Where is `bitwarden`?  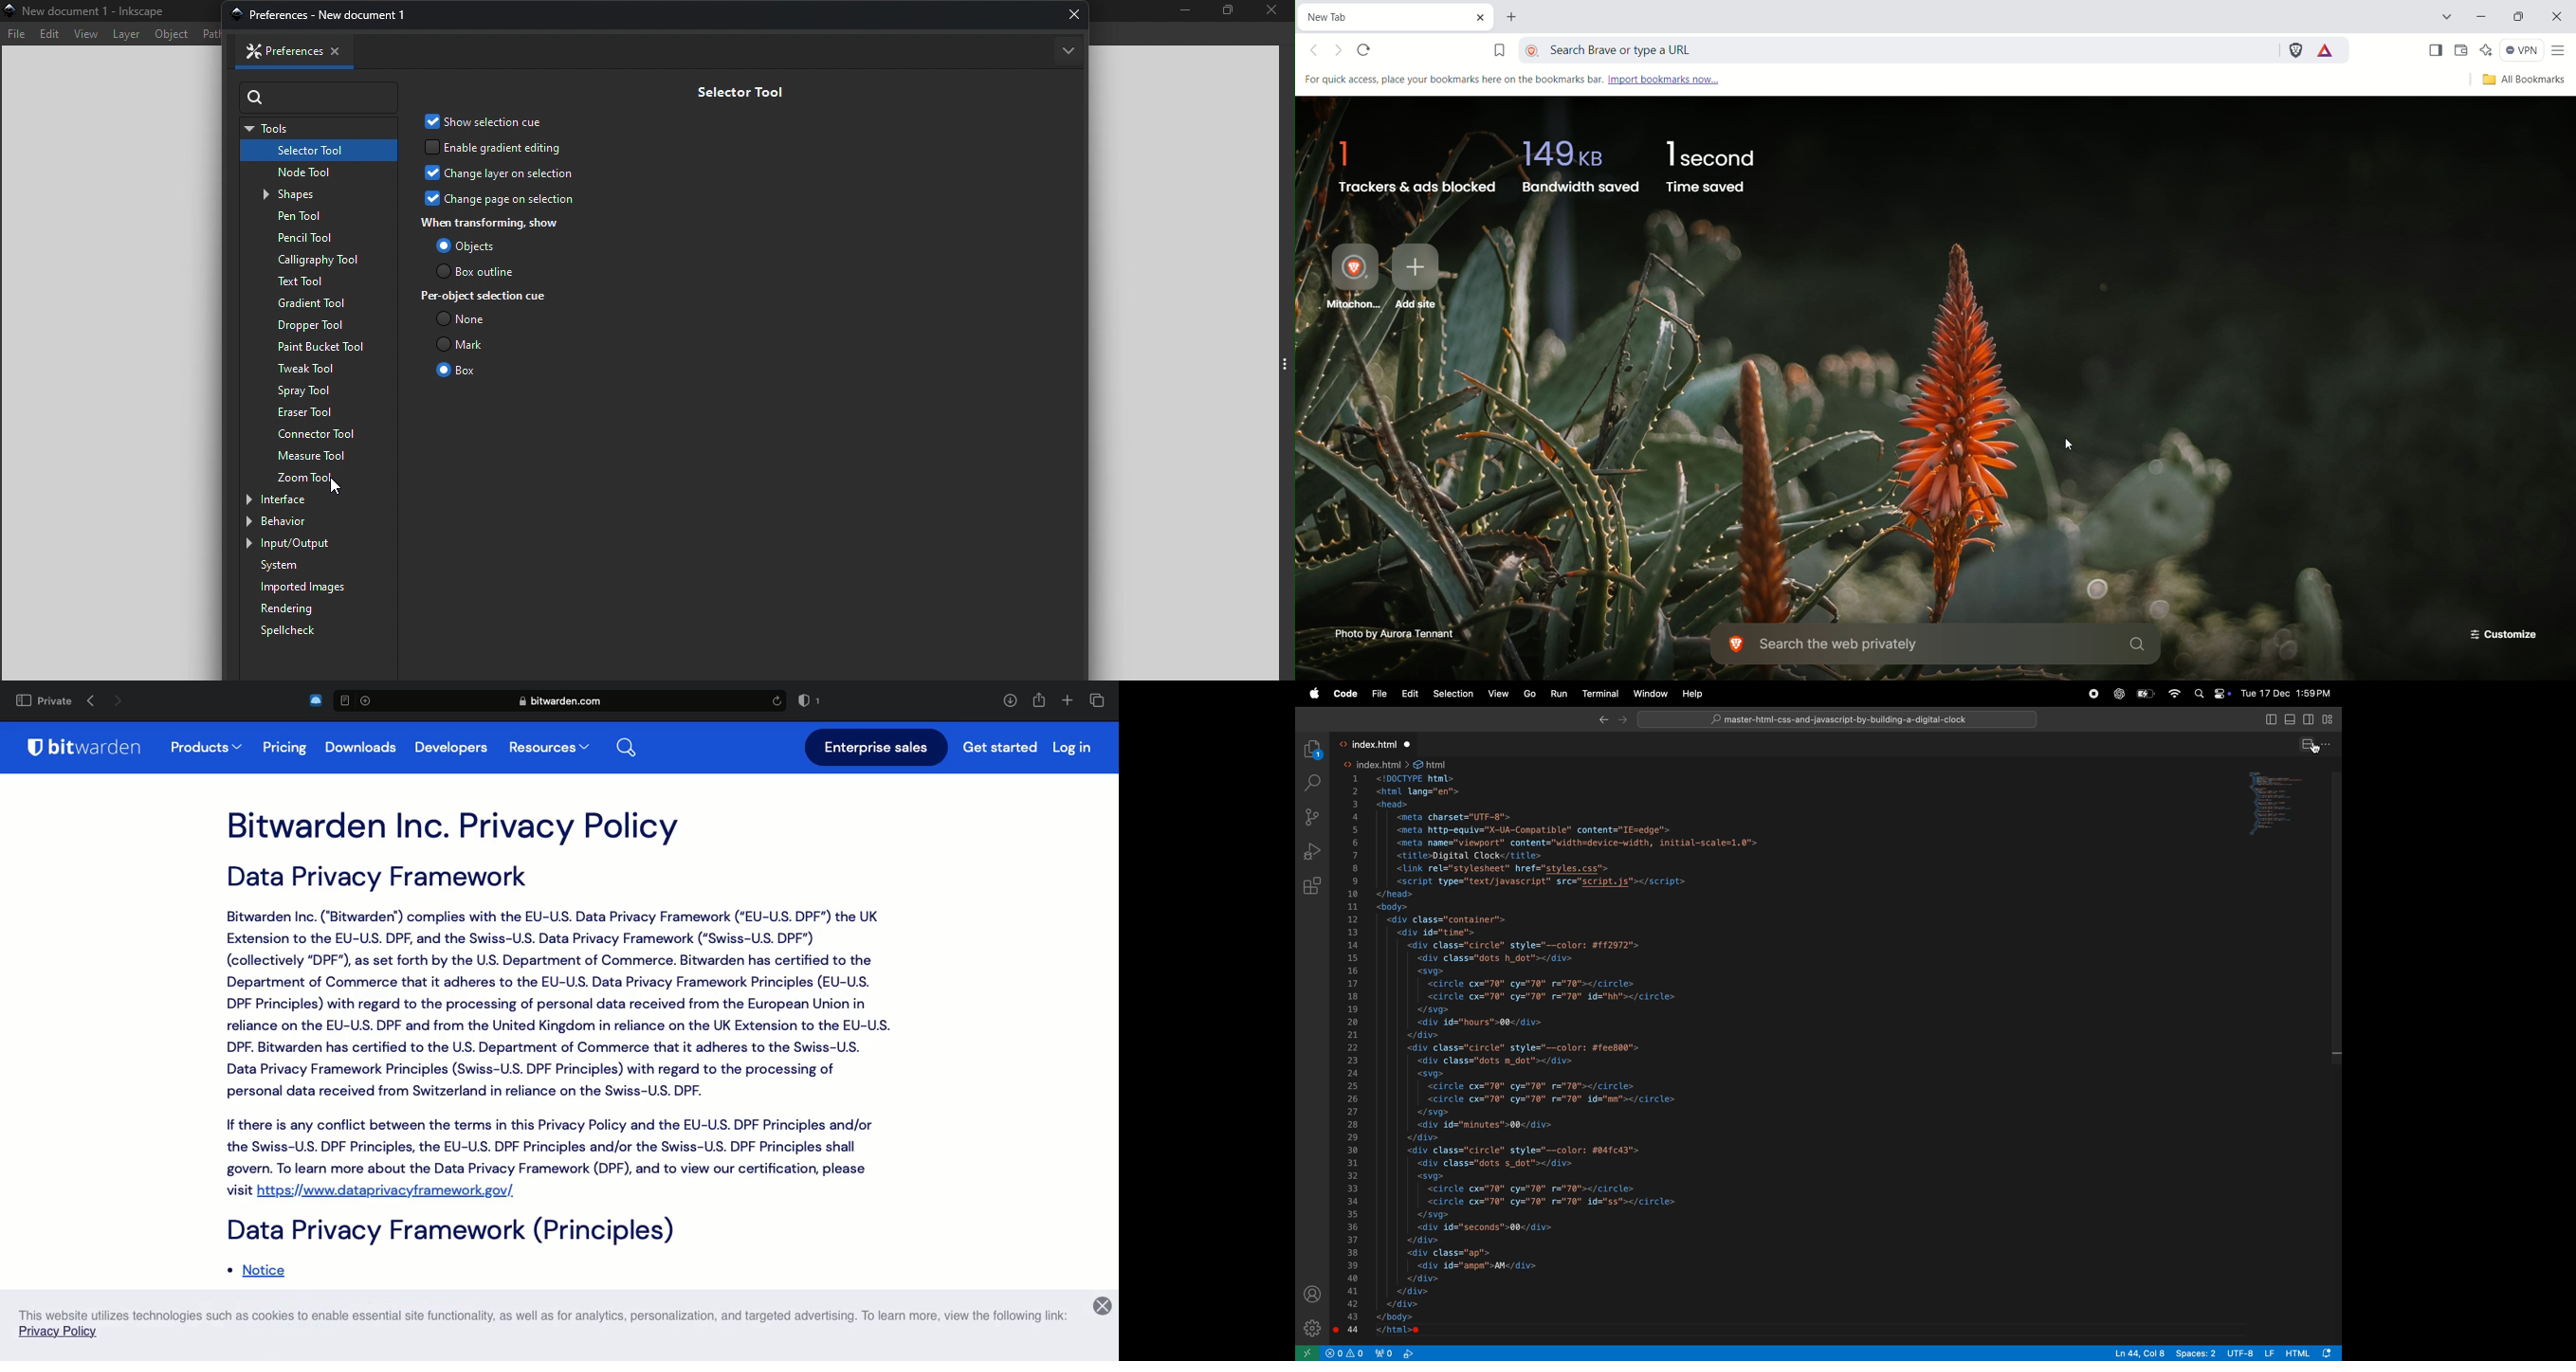
bitwarden is located at coordinates (82, 748).